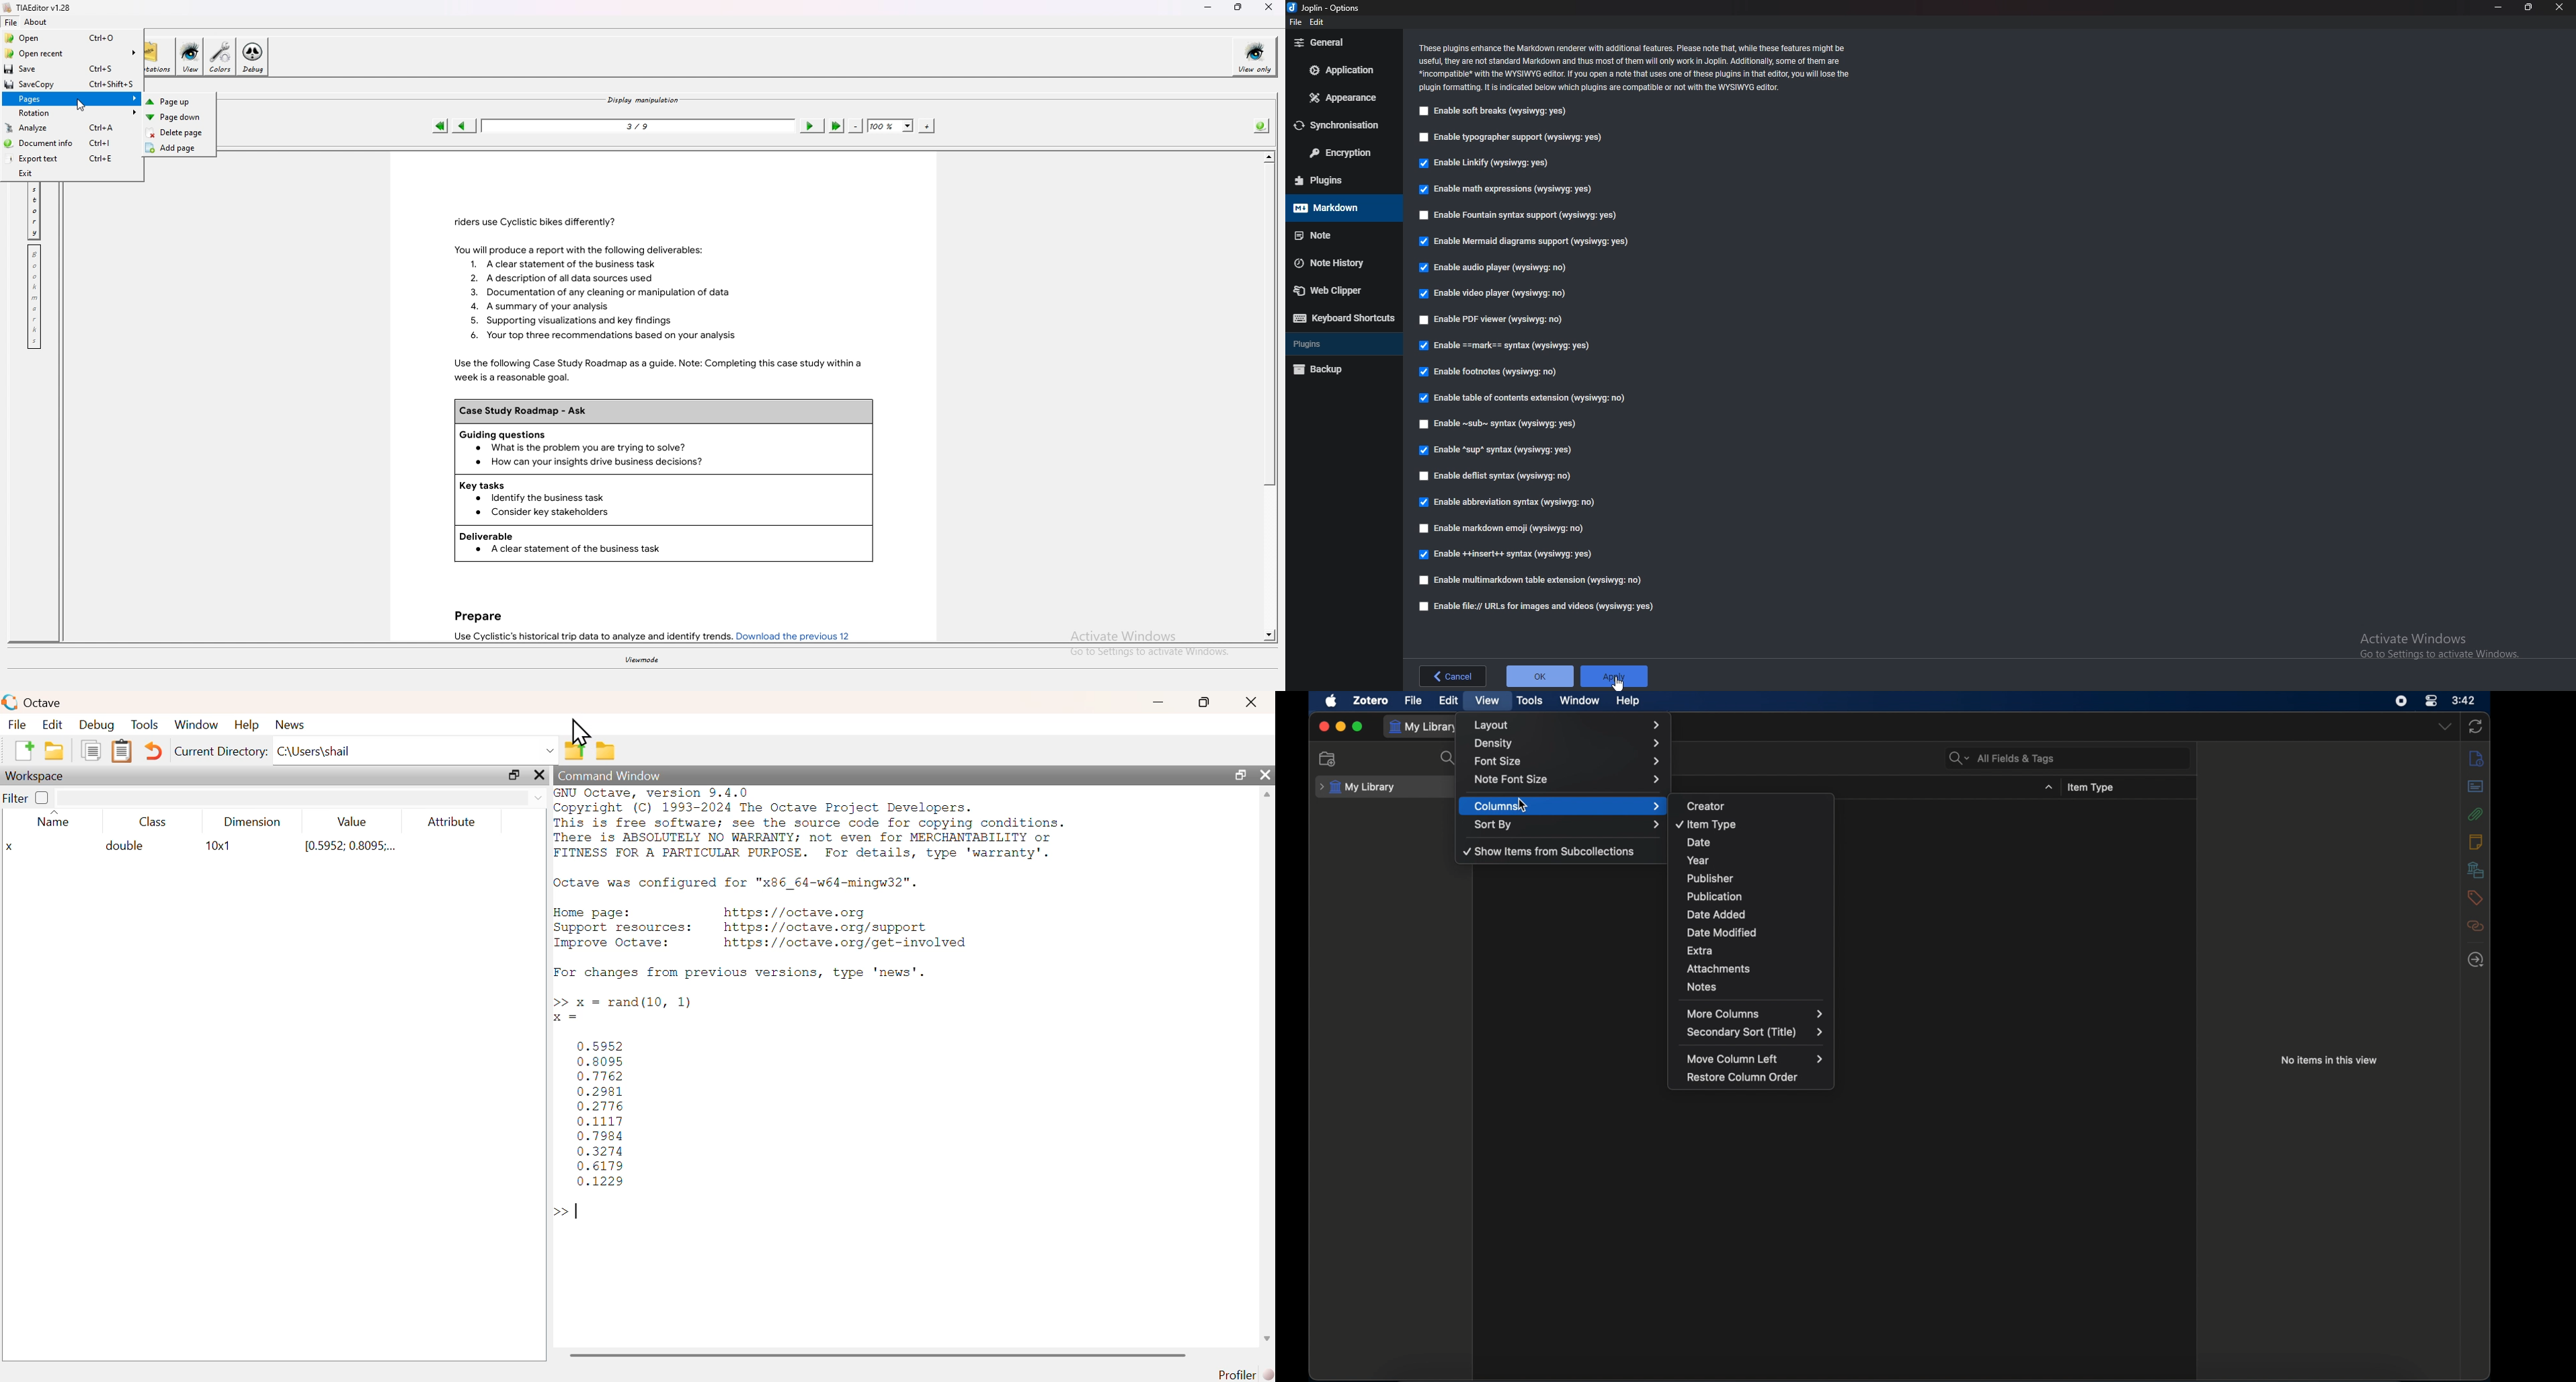  What do you see at coordinates (2476, 786) in the screenshot?
I see `abstract` at bounding box center [2476, 786].